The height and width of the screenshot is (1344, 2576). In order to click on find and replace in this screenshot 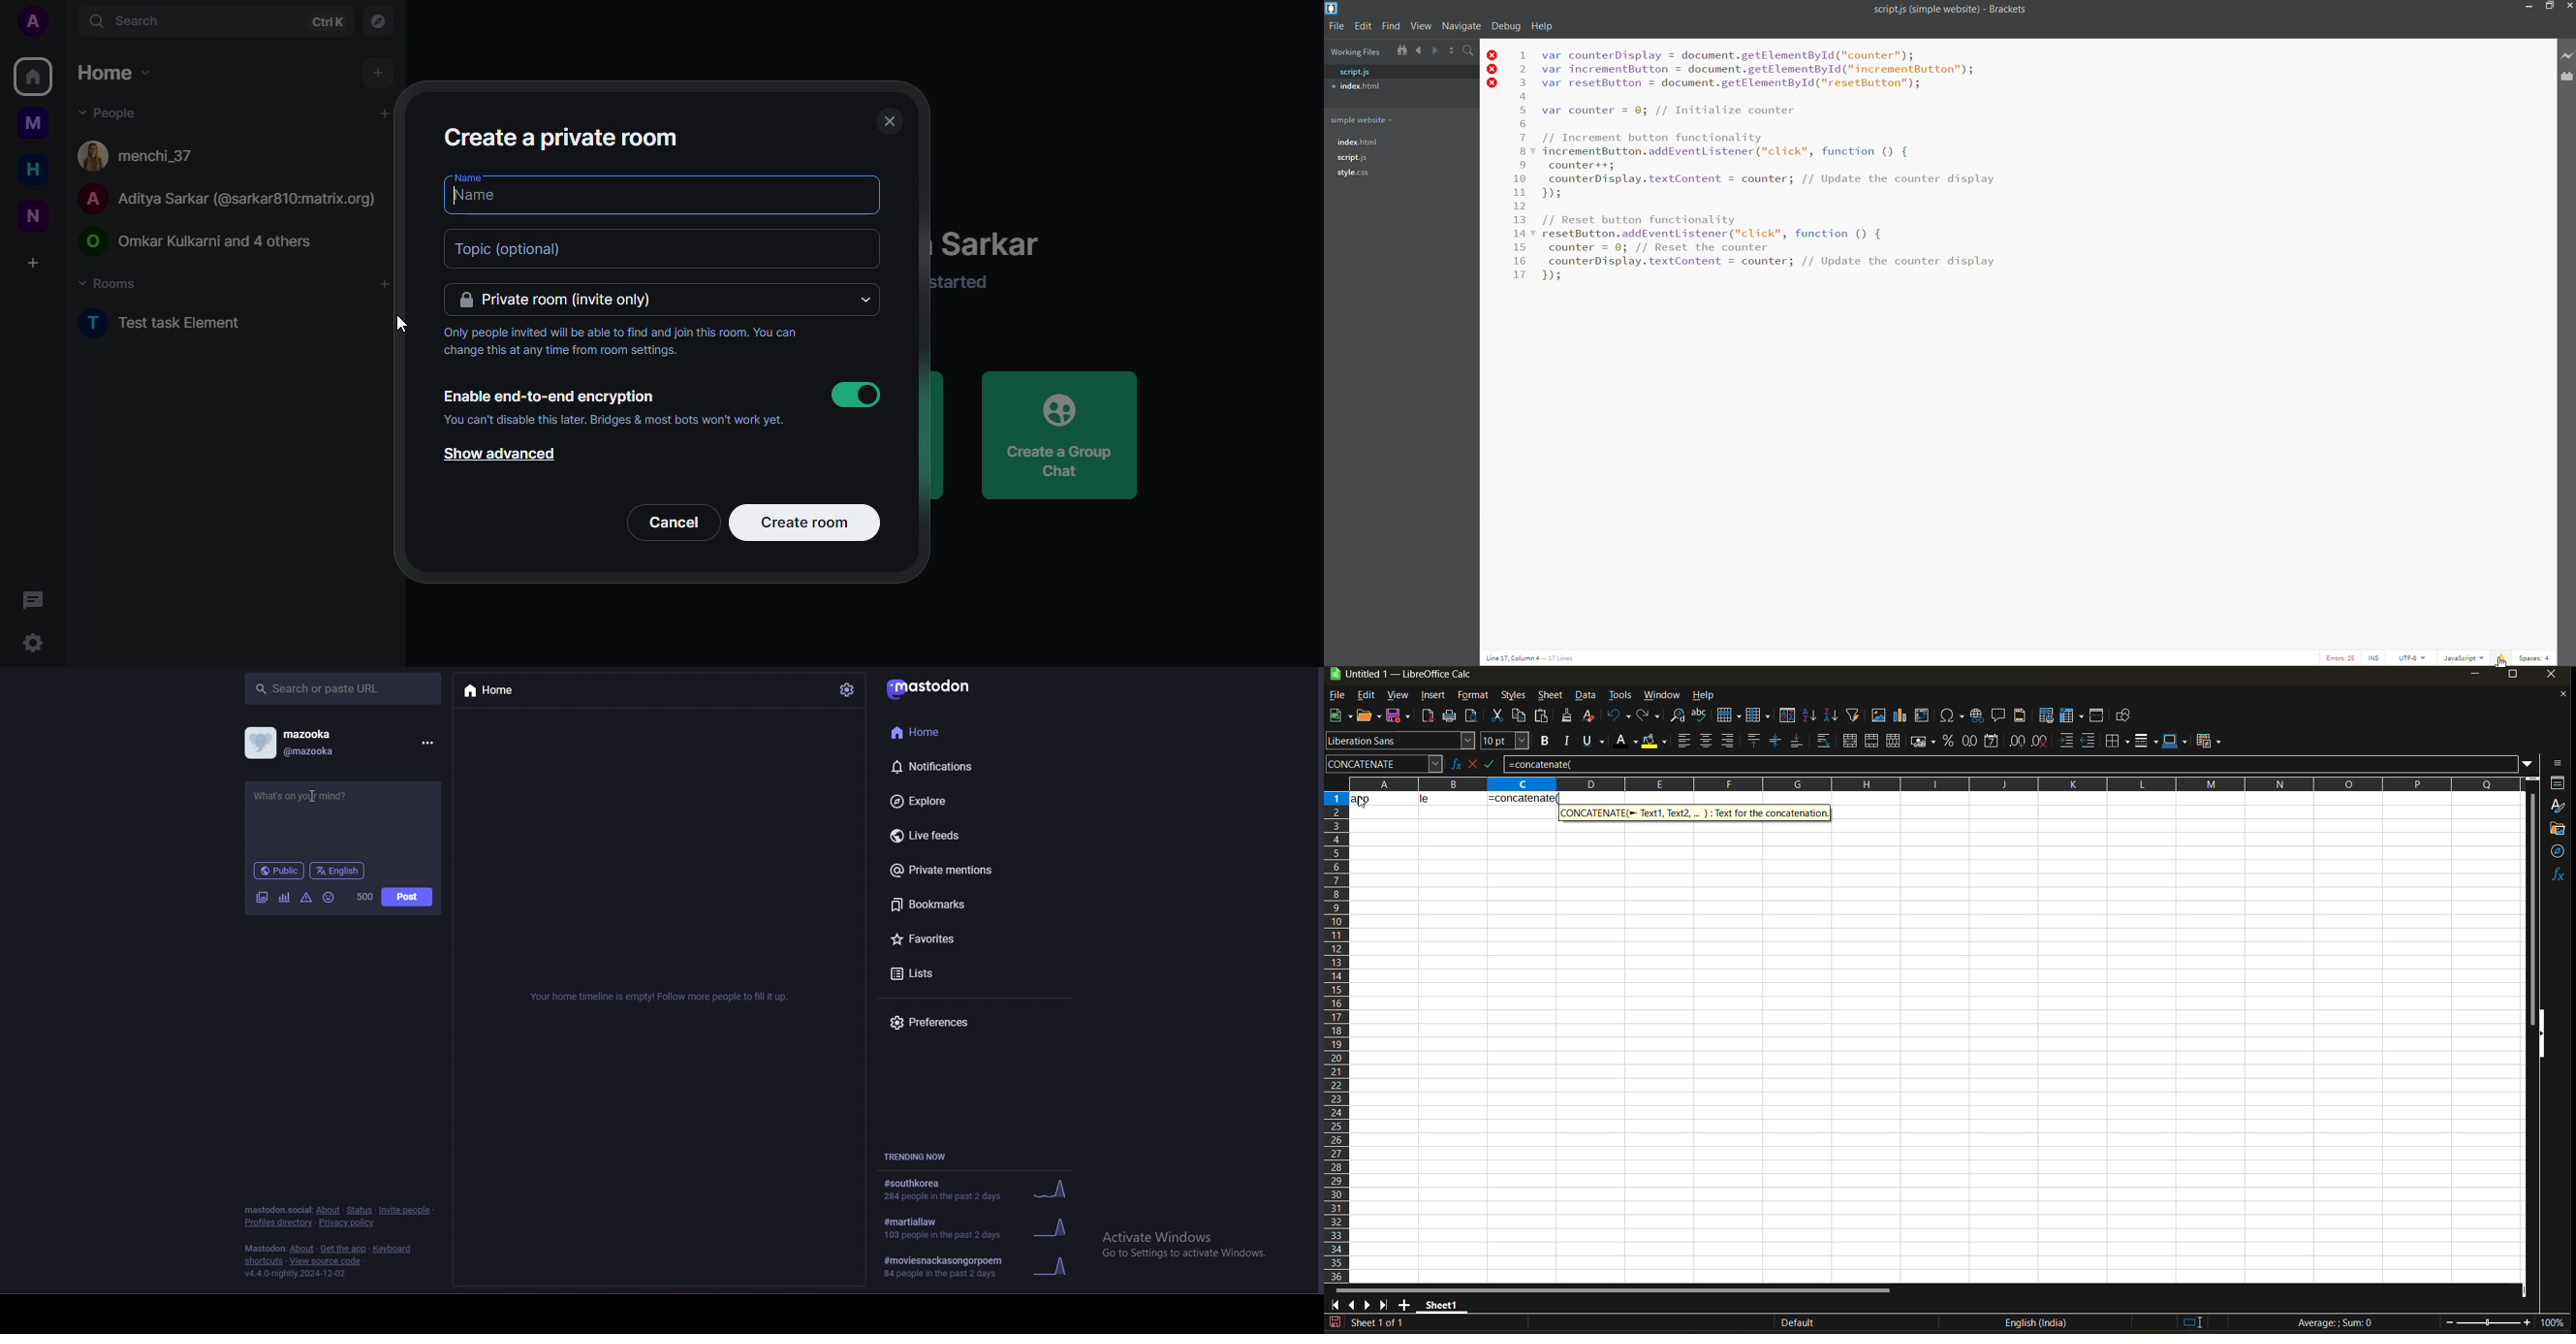, I will do `click(1679, 718)`.